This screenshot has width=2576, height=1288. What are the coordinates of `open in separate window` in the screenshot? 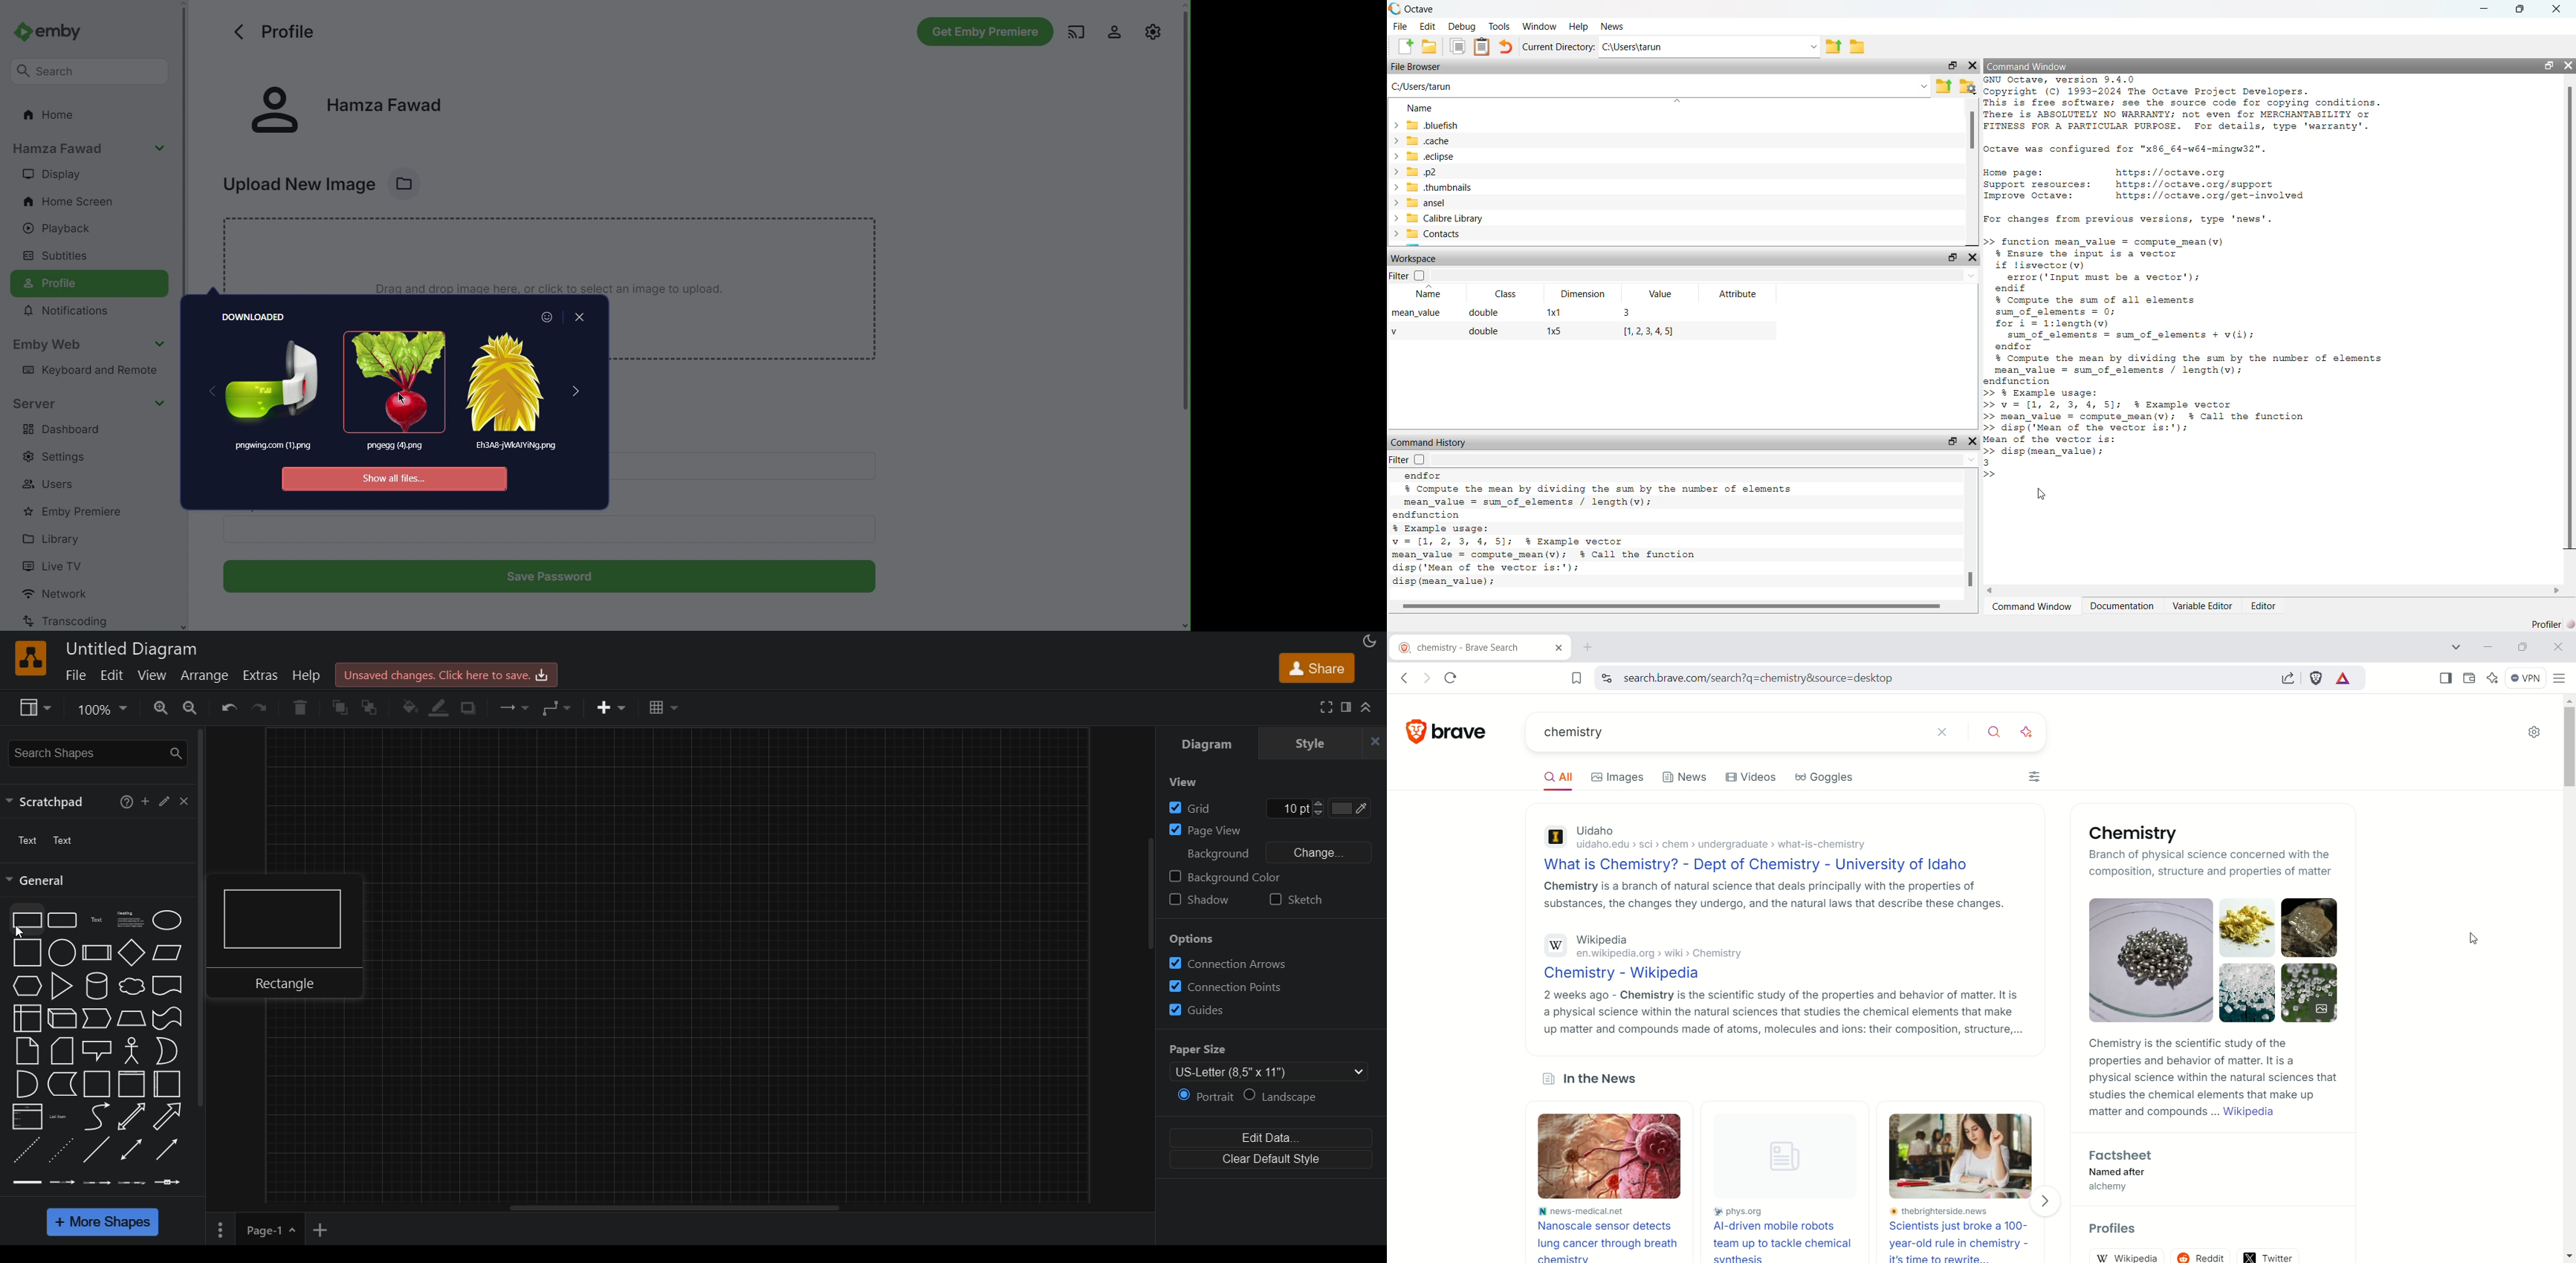 It's located at (2549, 66).